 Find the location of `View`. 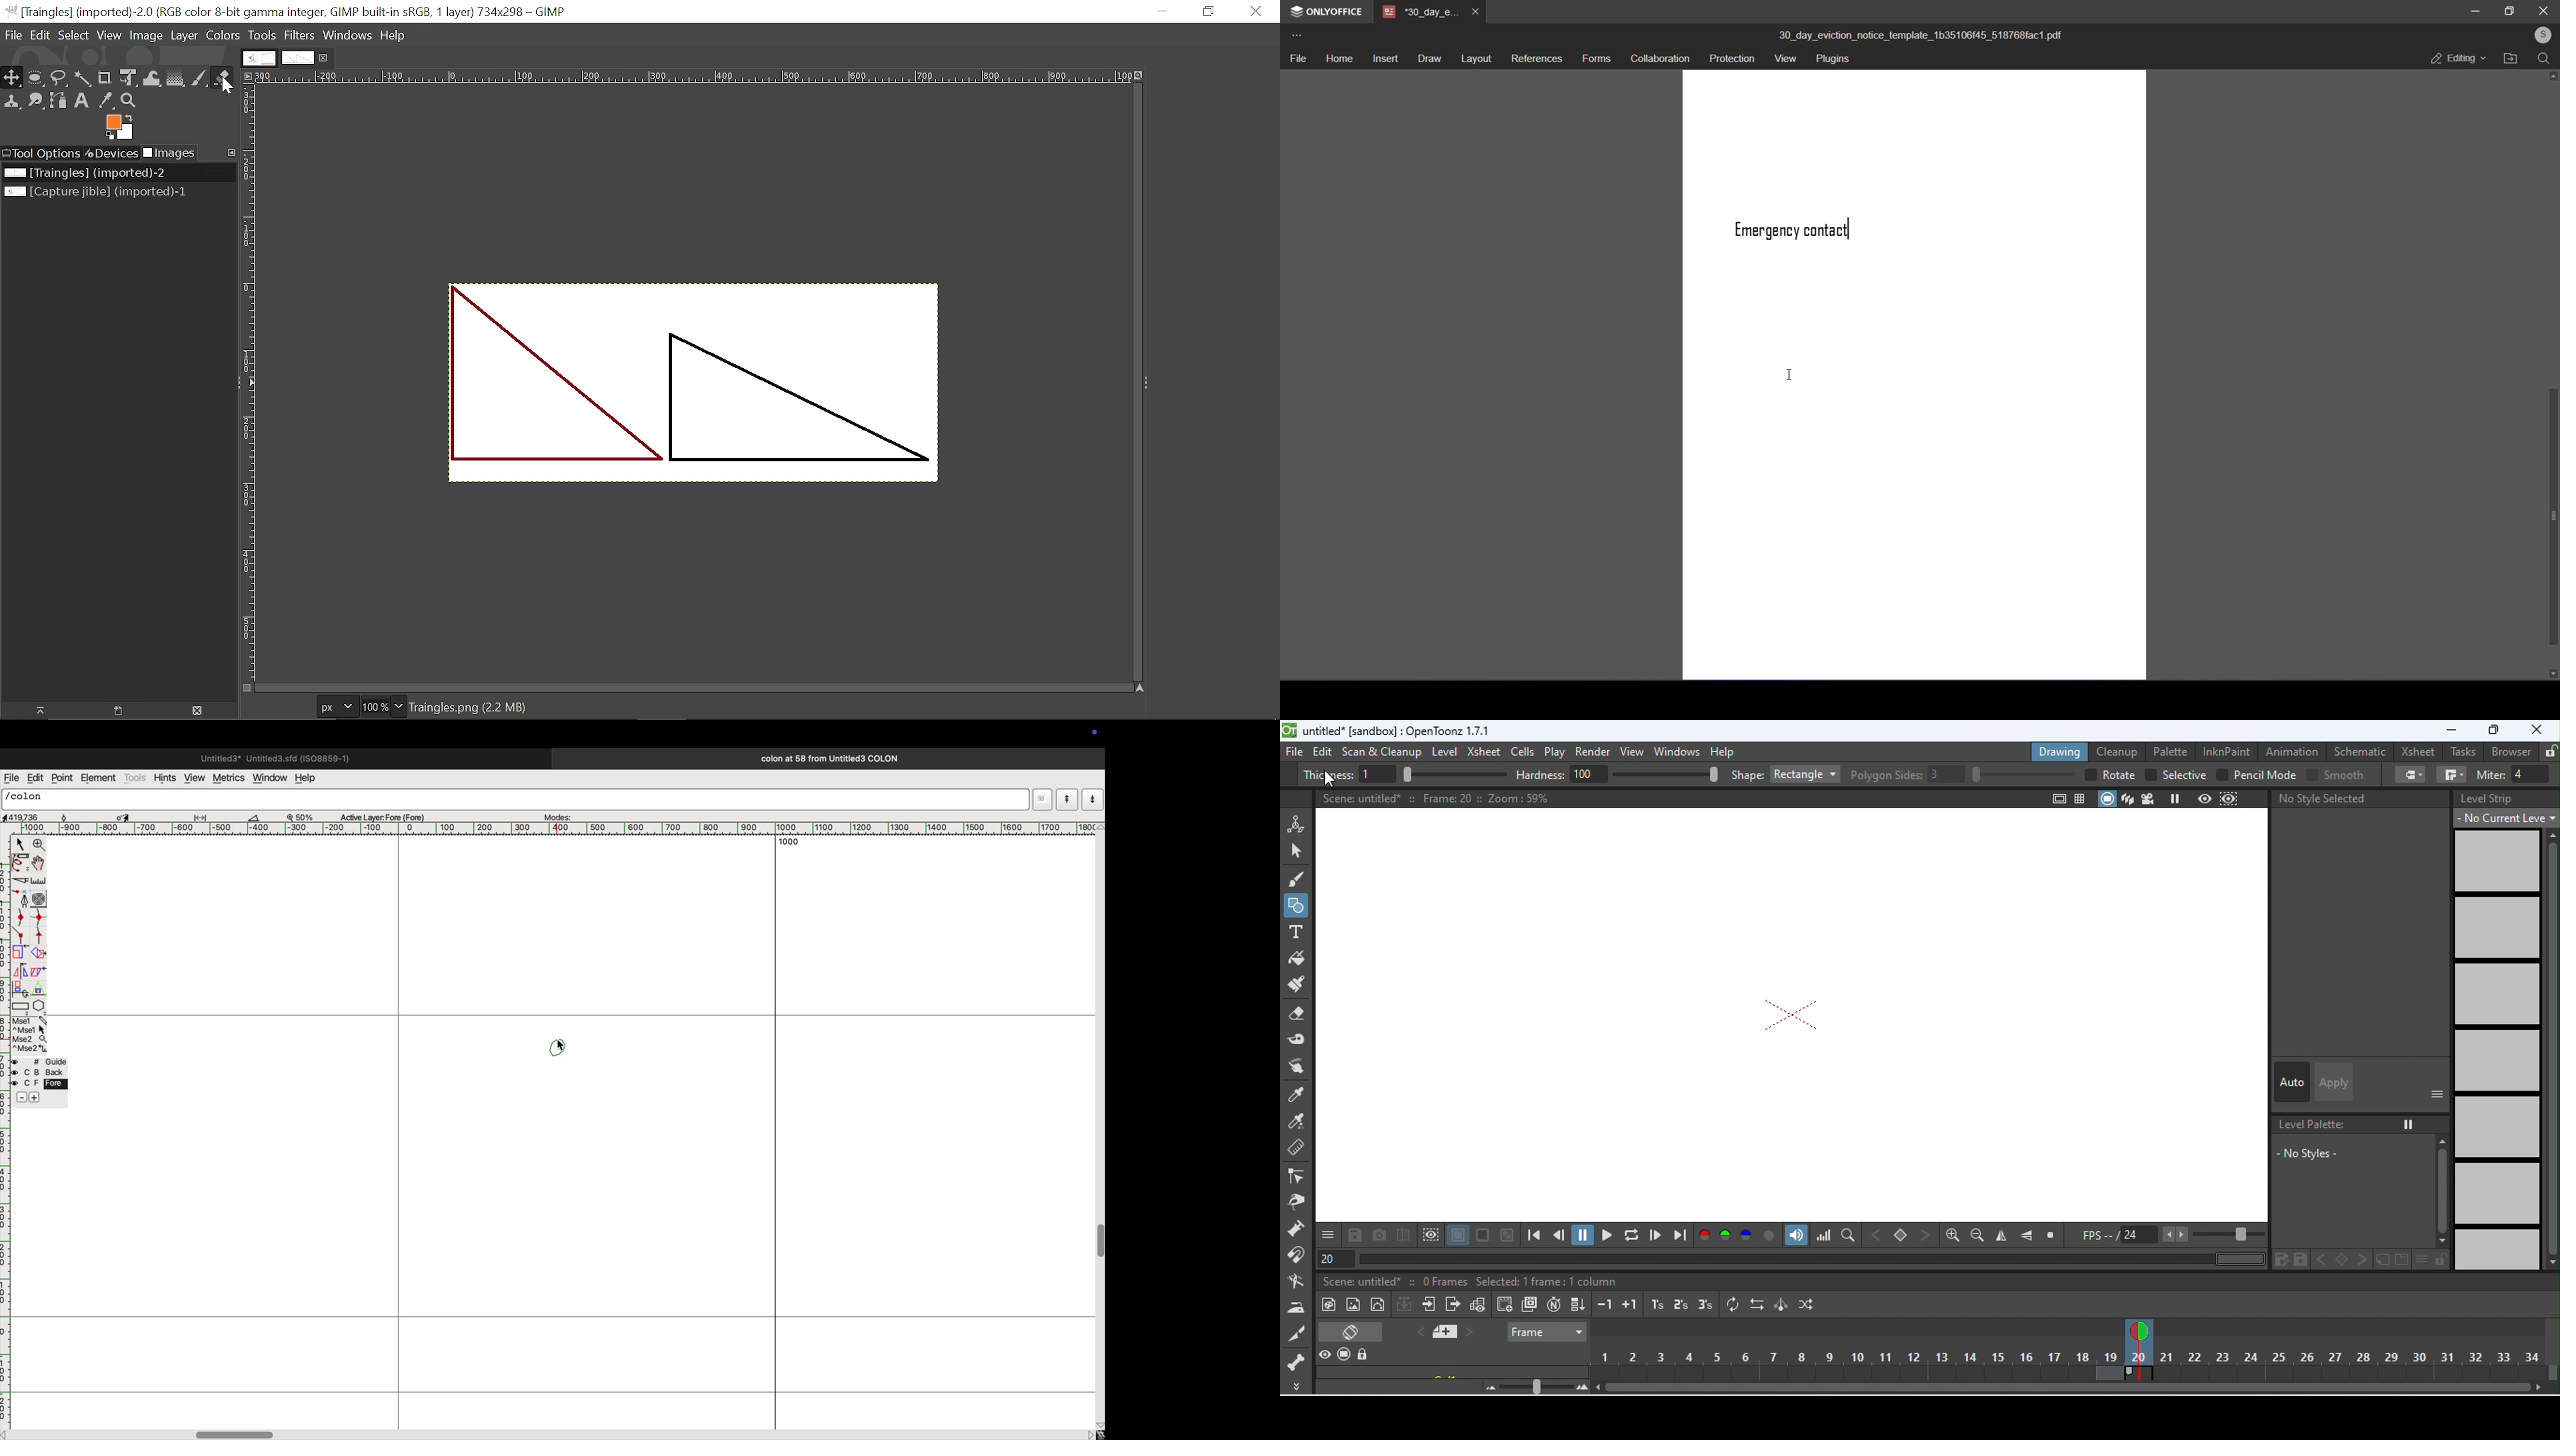

View is located at coordinates (108, 35).